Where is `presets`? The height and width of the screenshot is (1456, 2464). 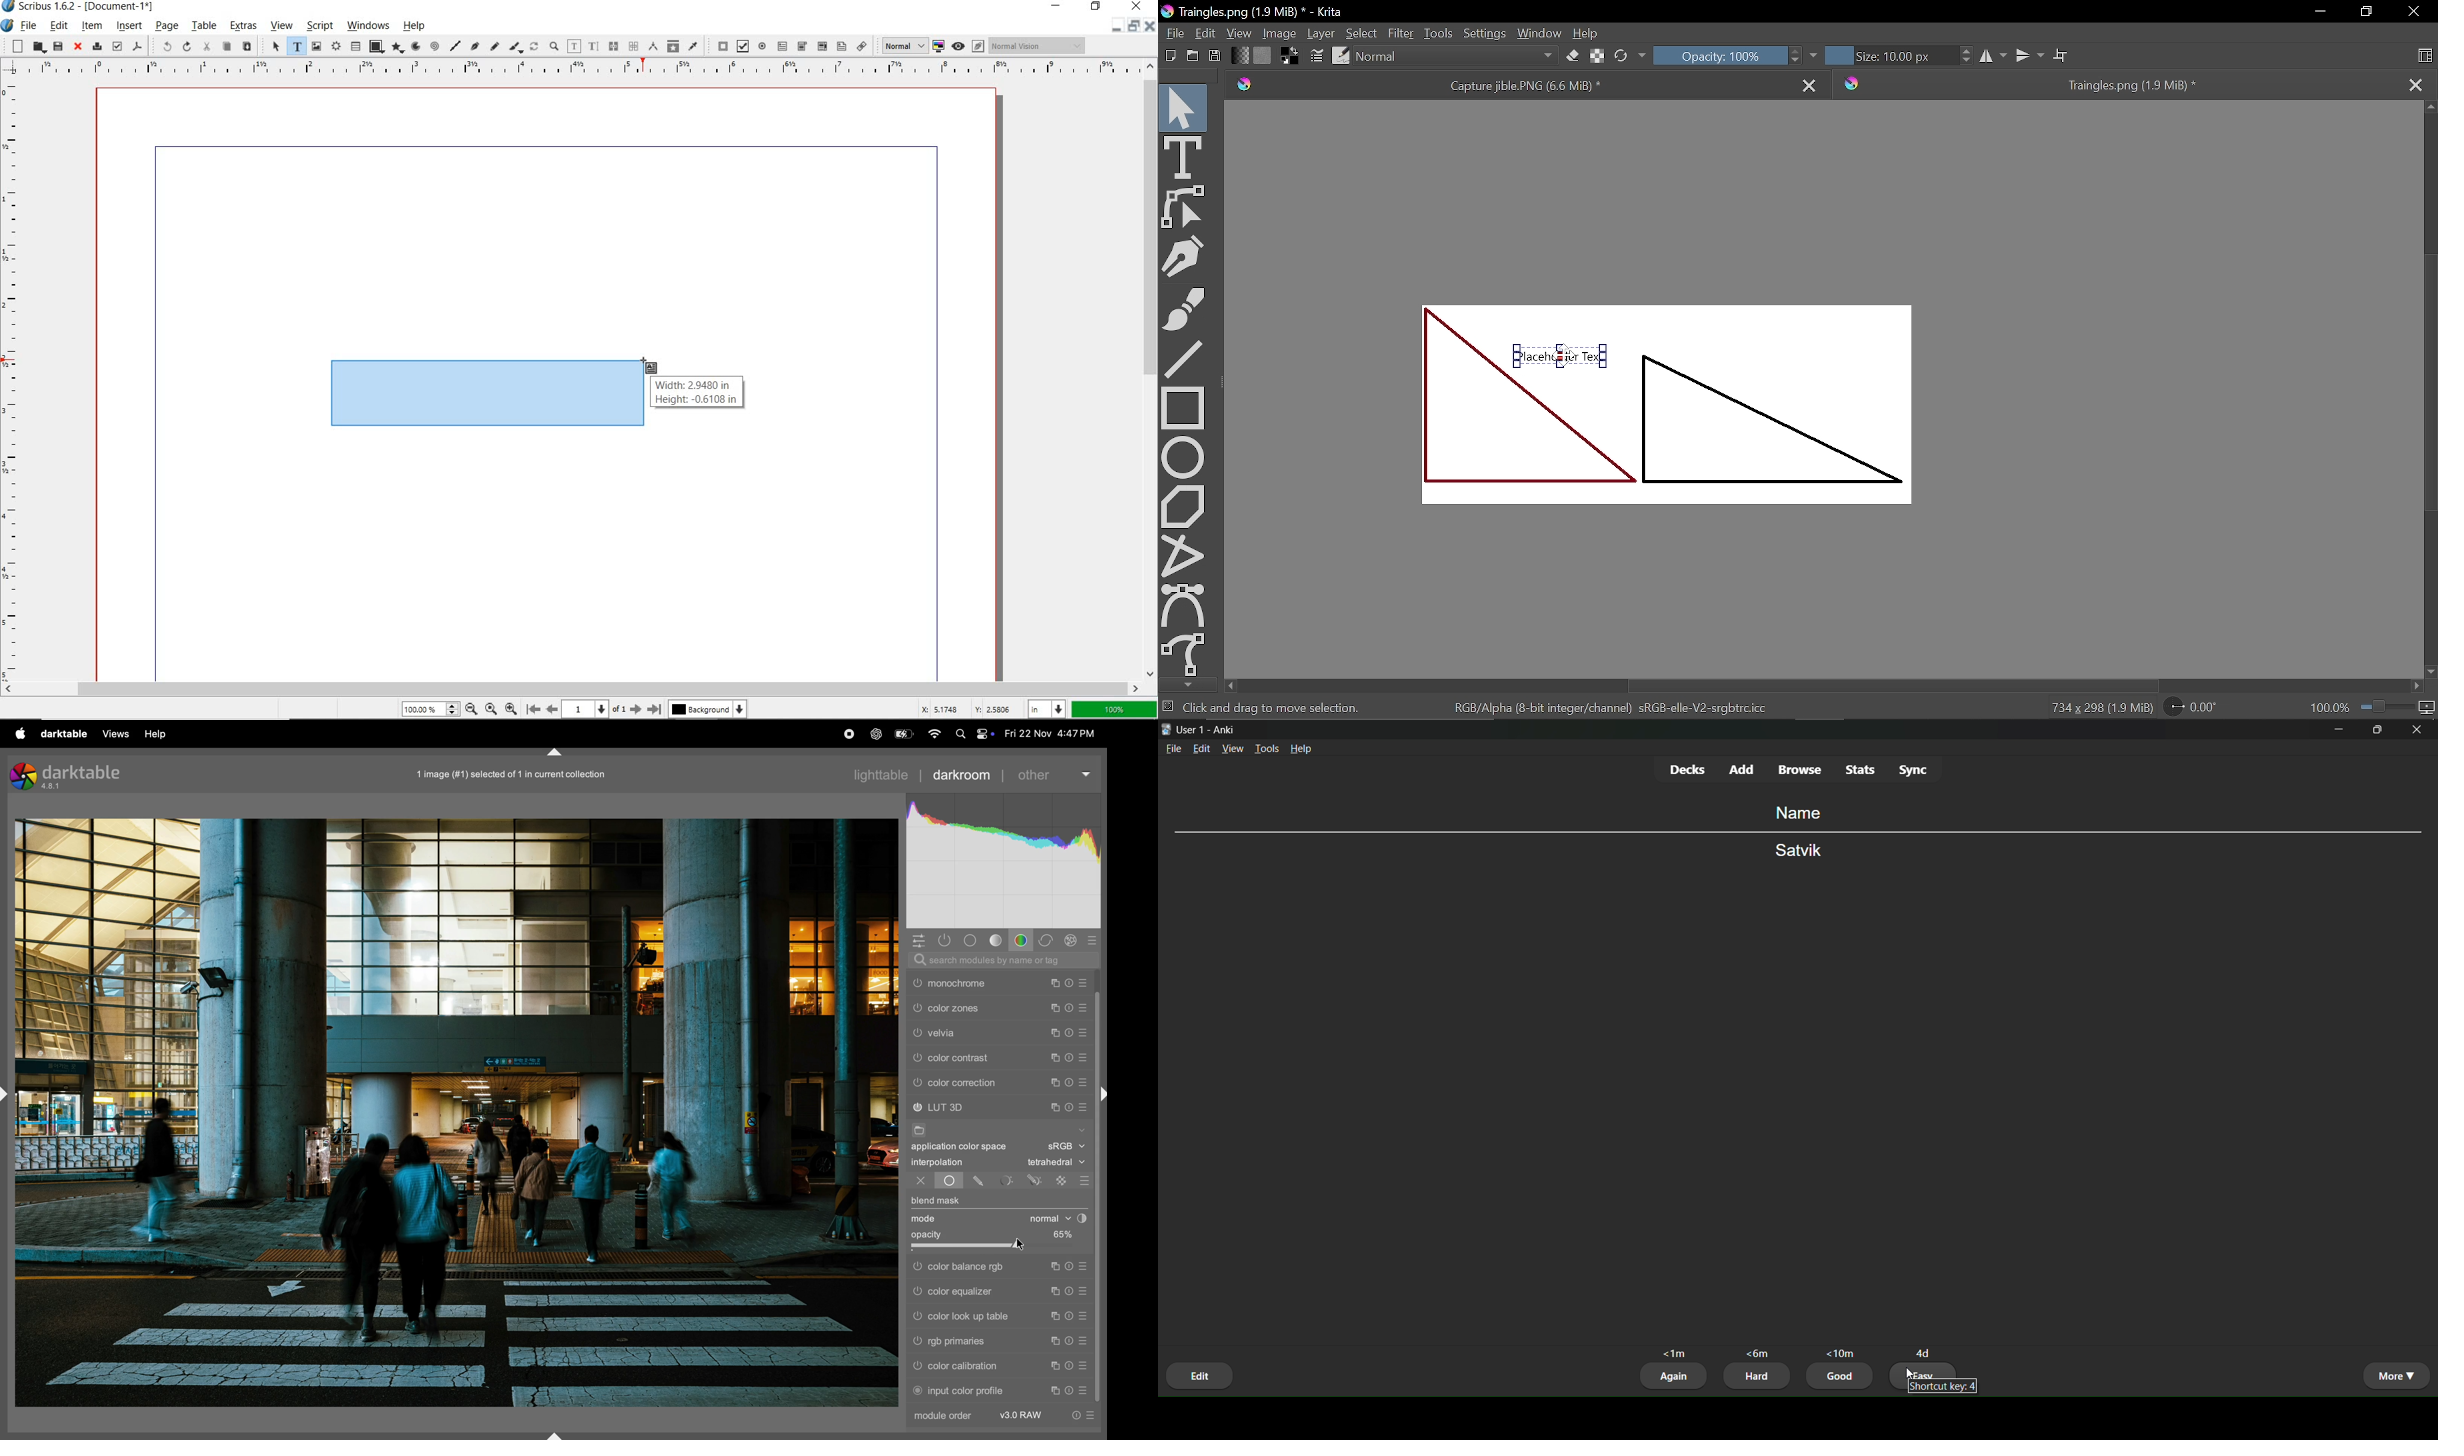 presets is located at coordinates (1085, 1265).